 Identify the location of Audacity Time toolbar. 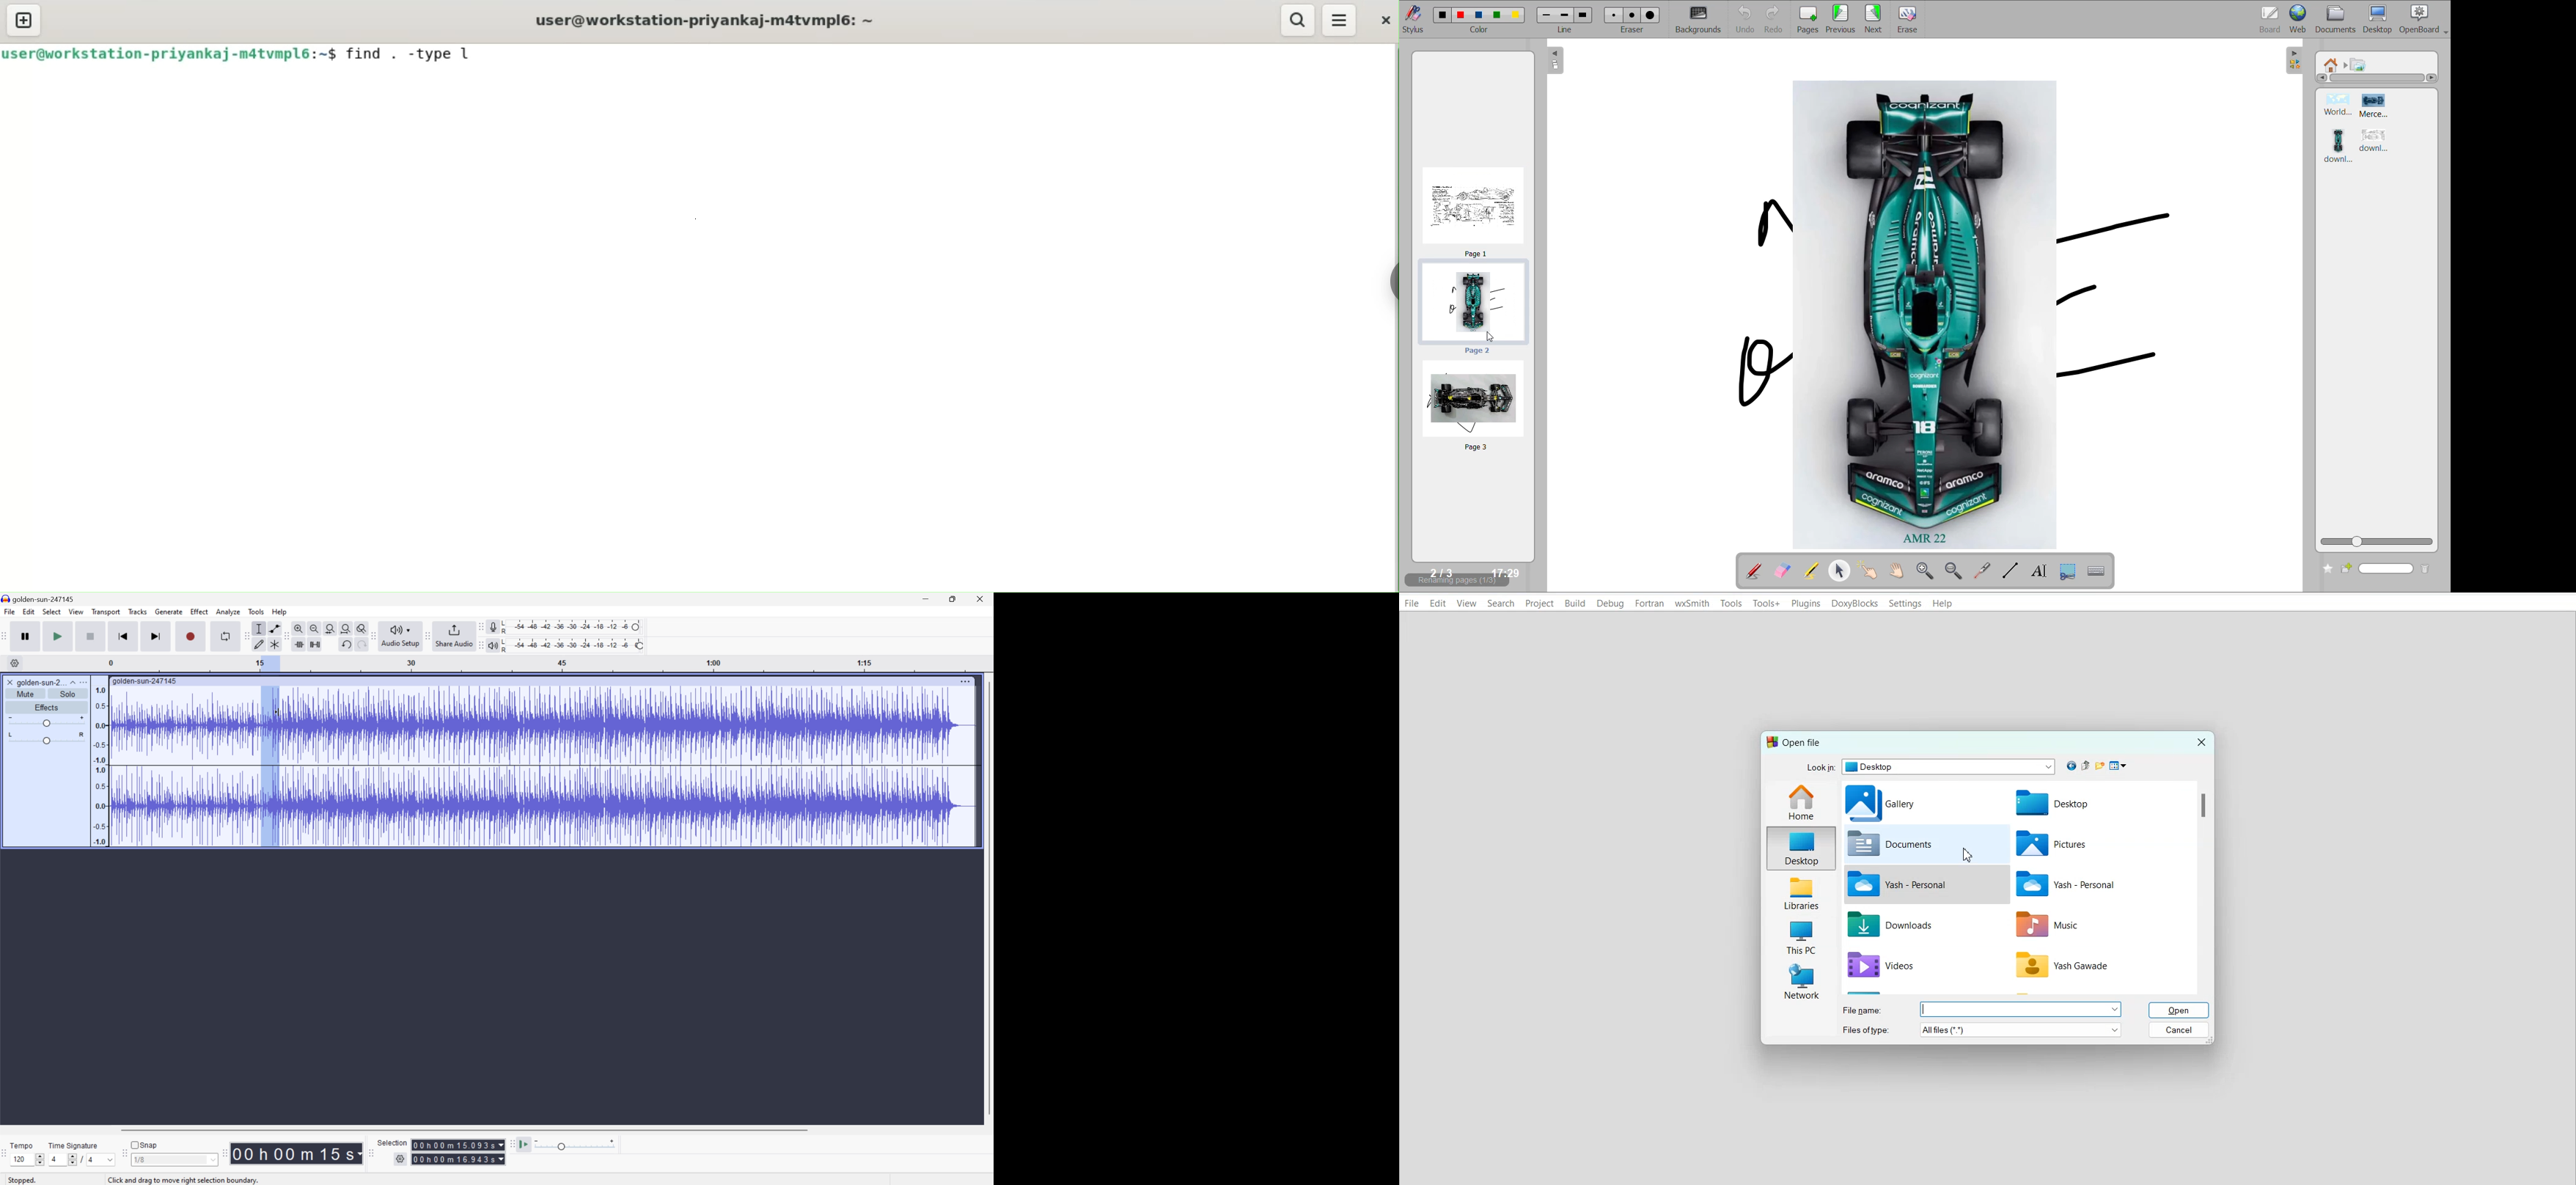
(222, 1151).